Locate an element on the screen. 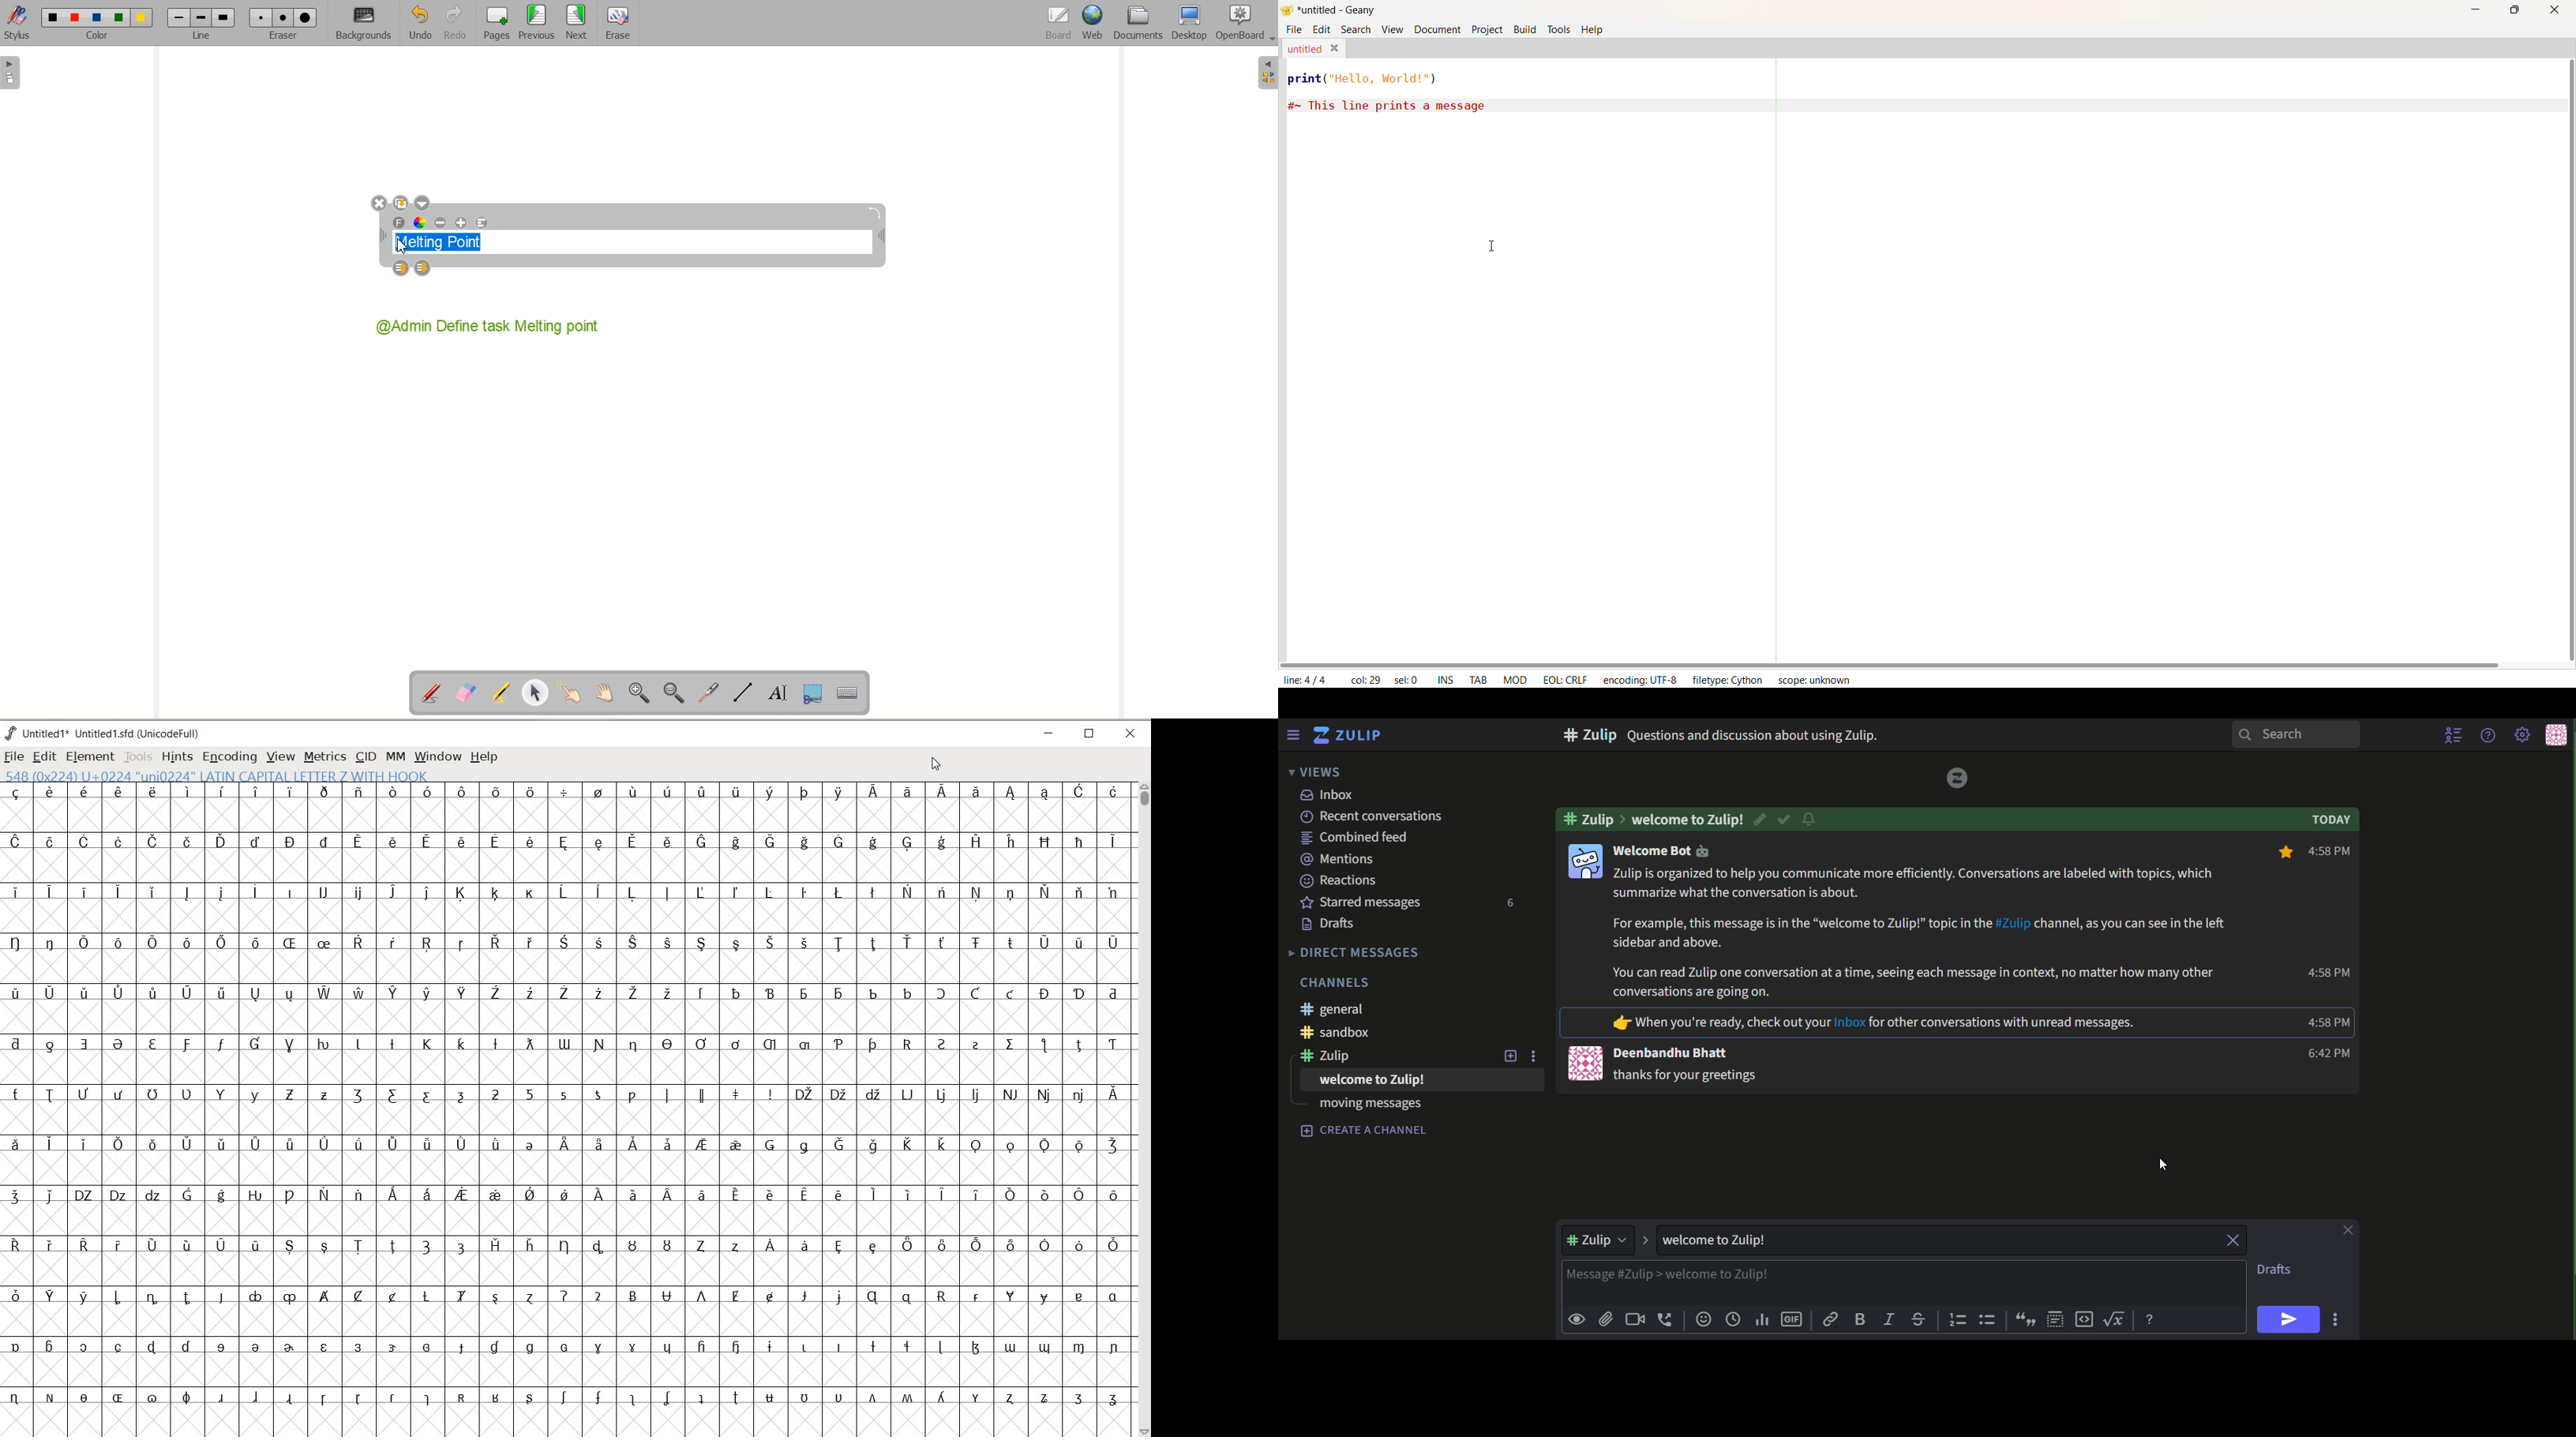 The height and width of the screenshot is (1456, 2576). personal menu is located at coordinates (2556, 736).